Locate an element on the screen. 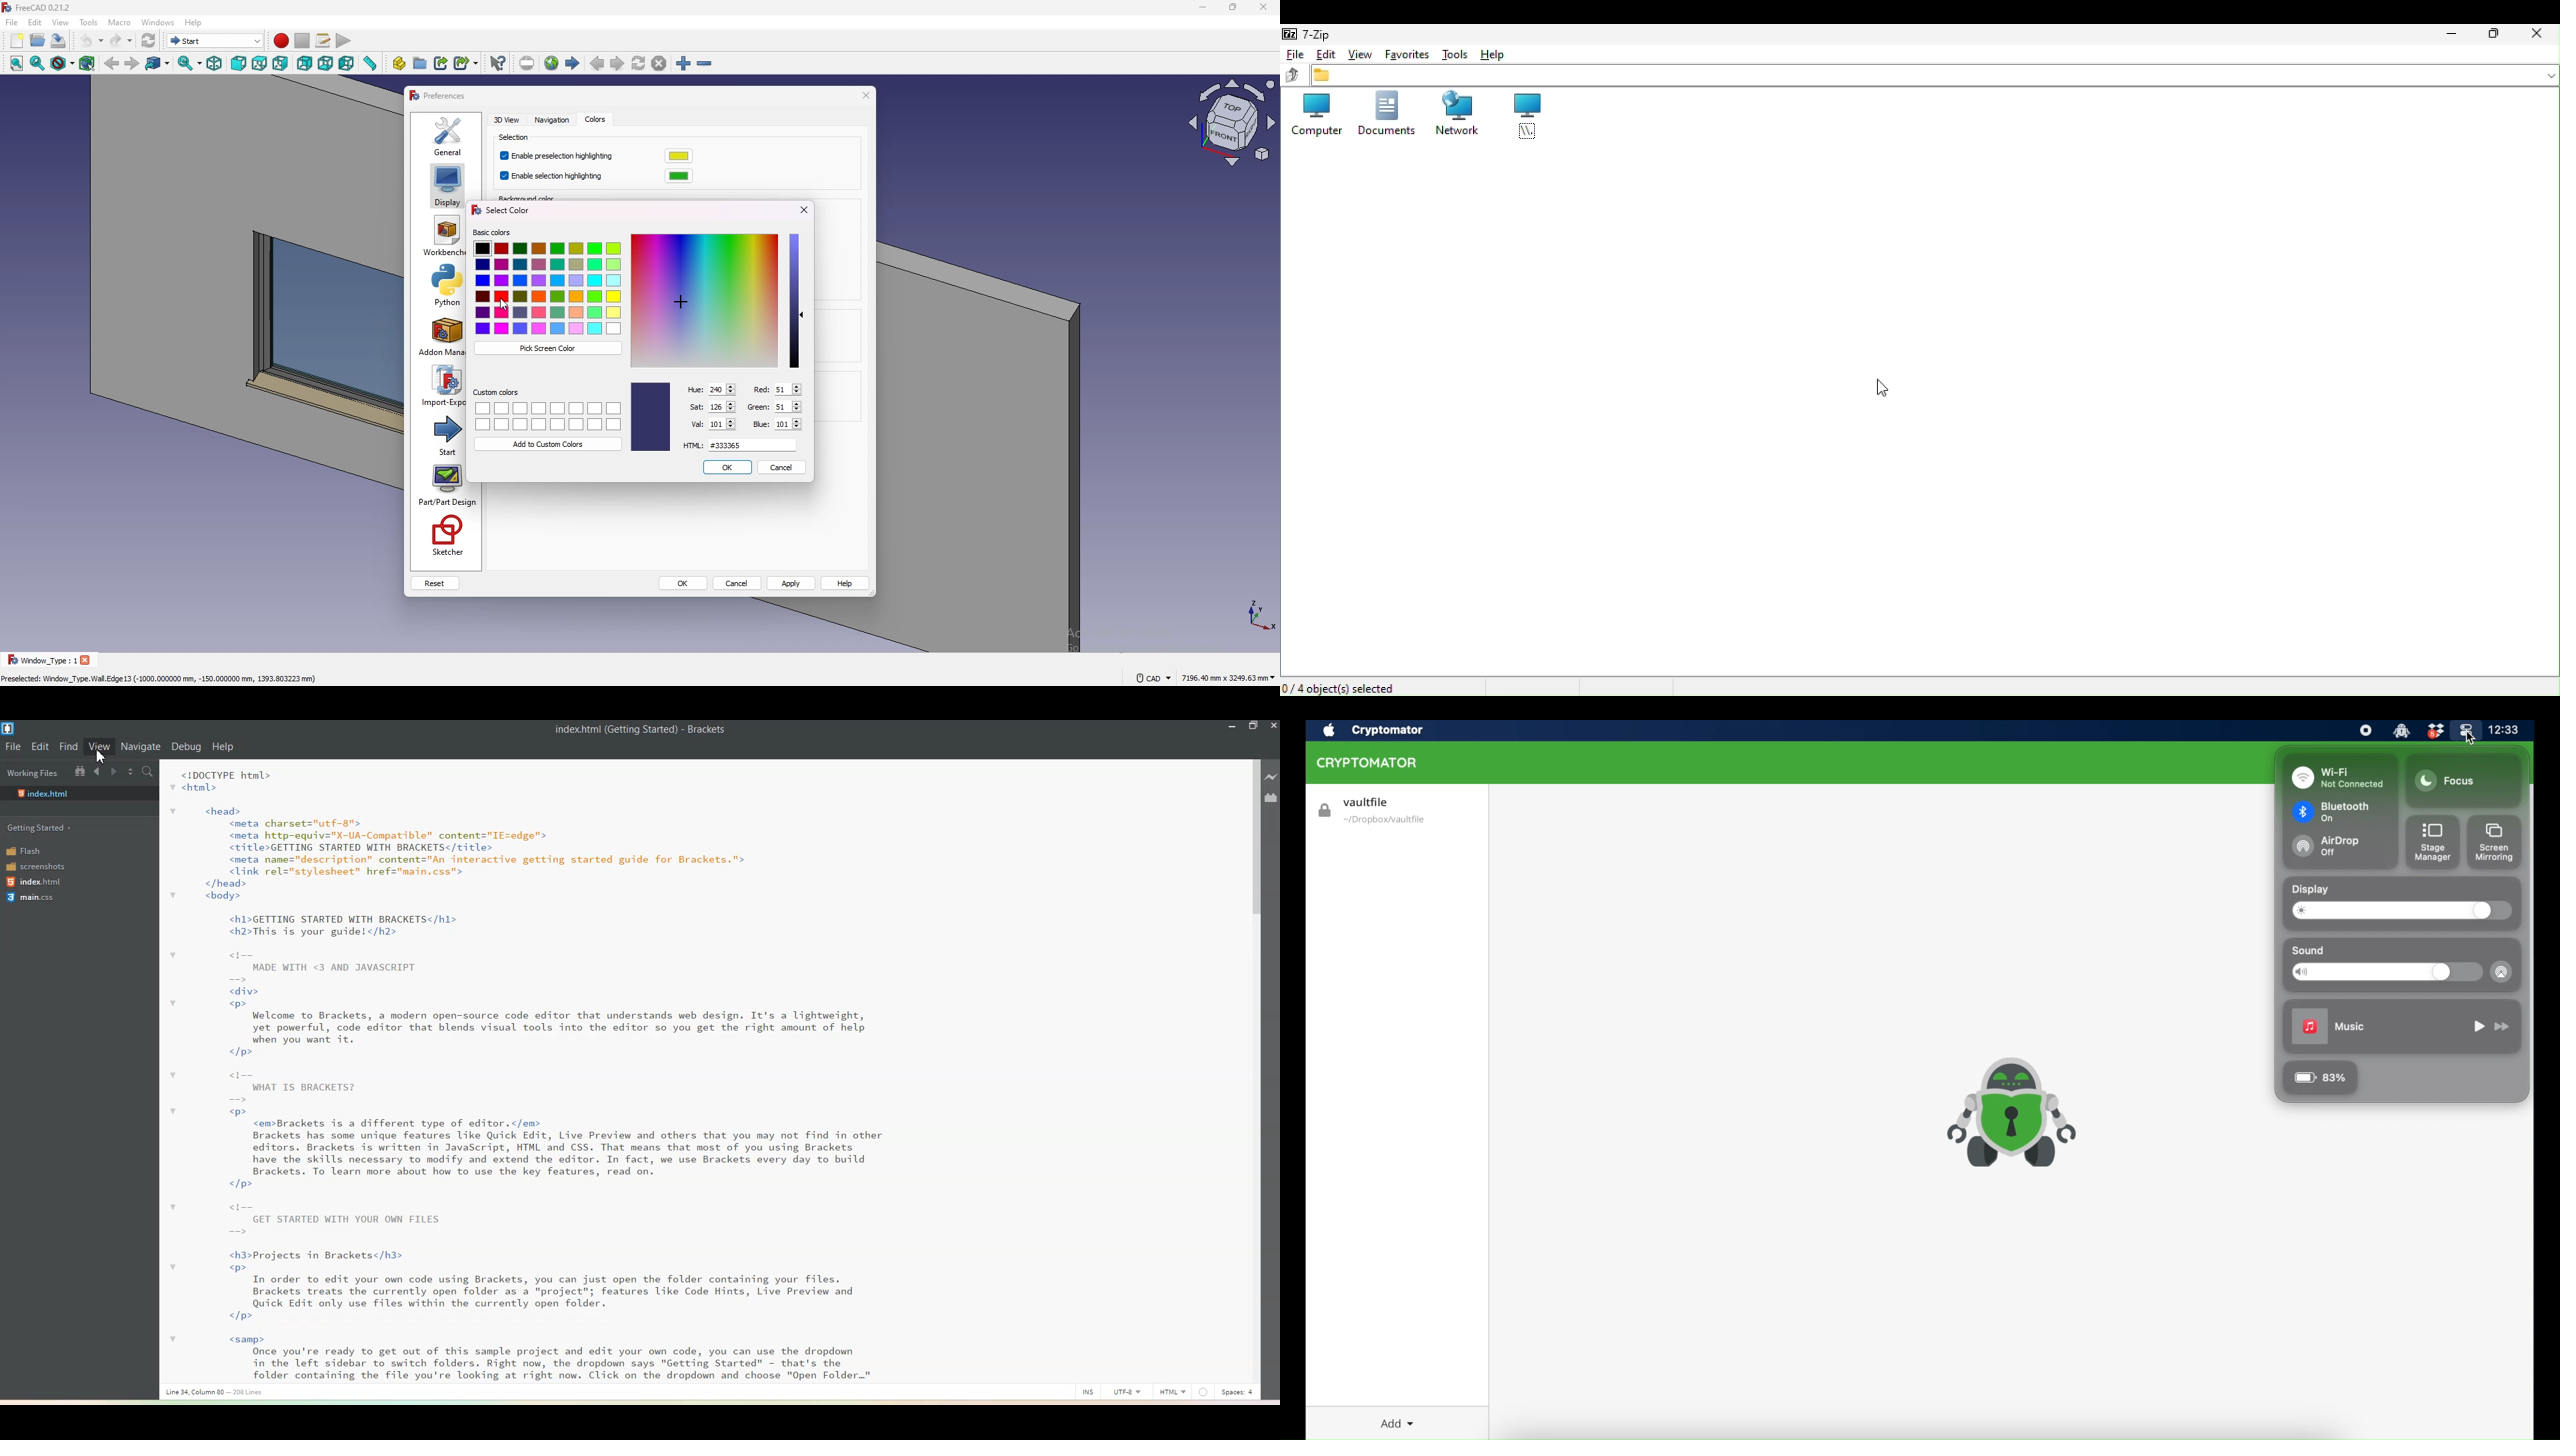 The image size is (2576, 1456). HTML is located at coordinates (1173, 1392).